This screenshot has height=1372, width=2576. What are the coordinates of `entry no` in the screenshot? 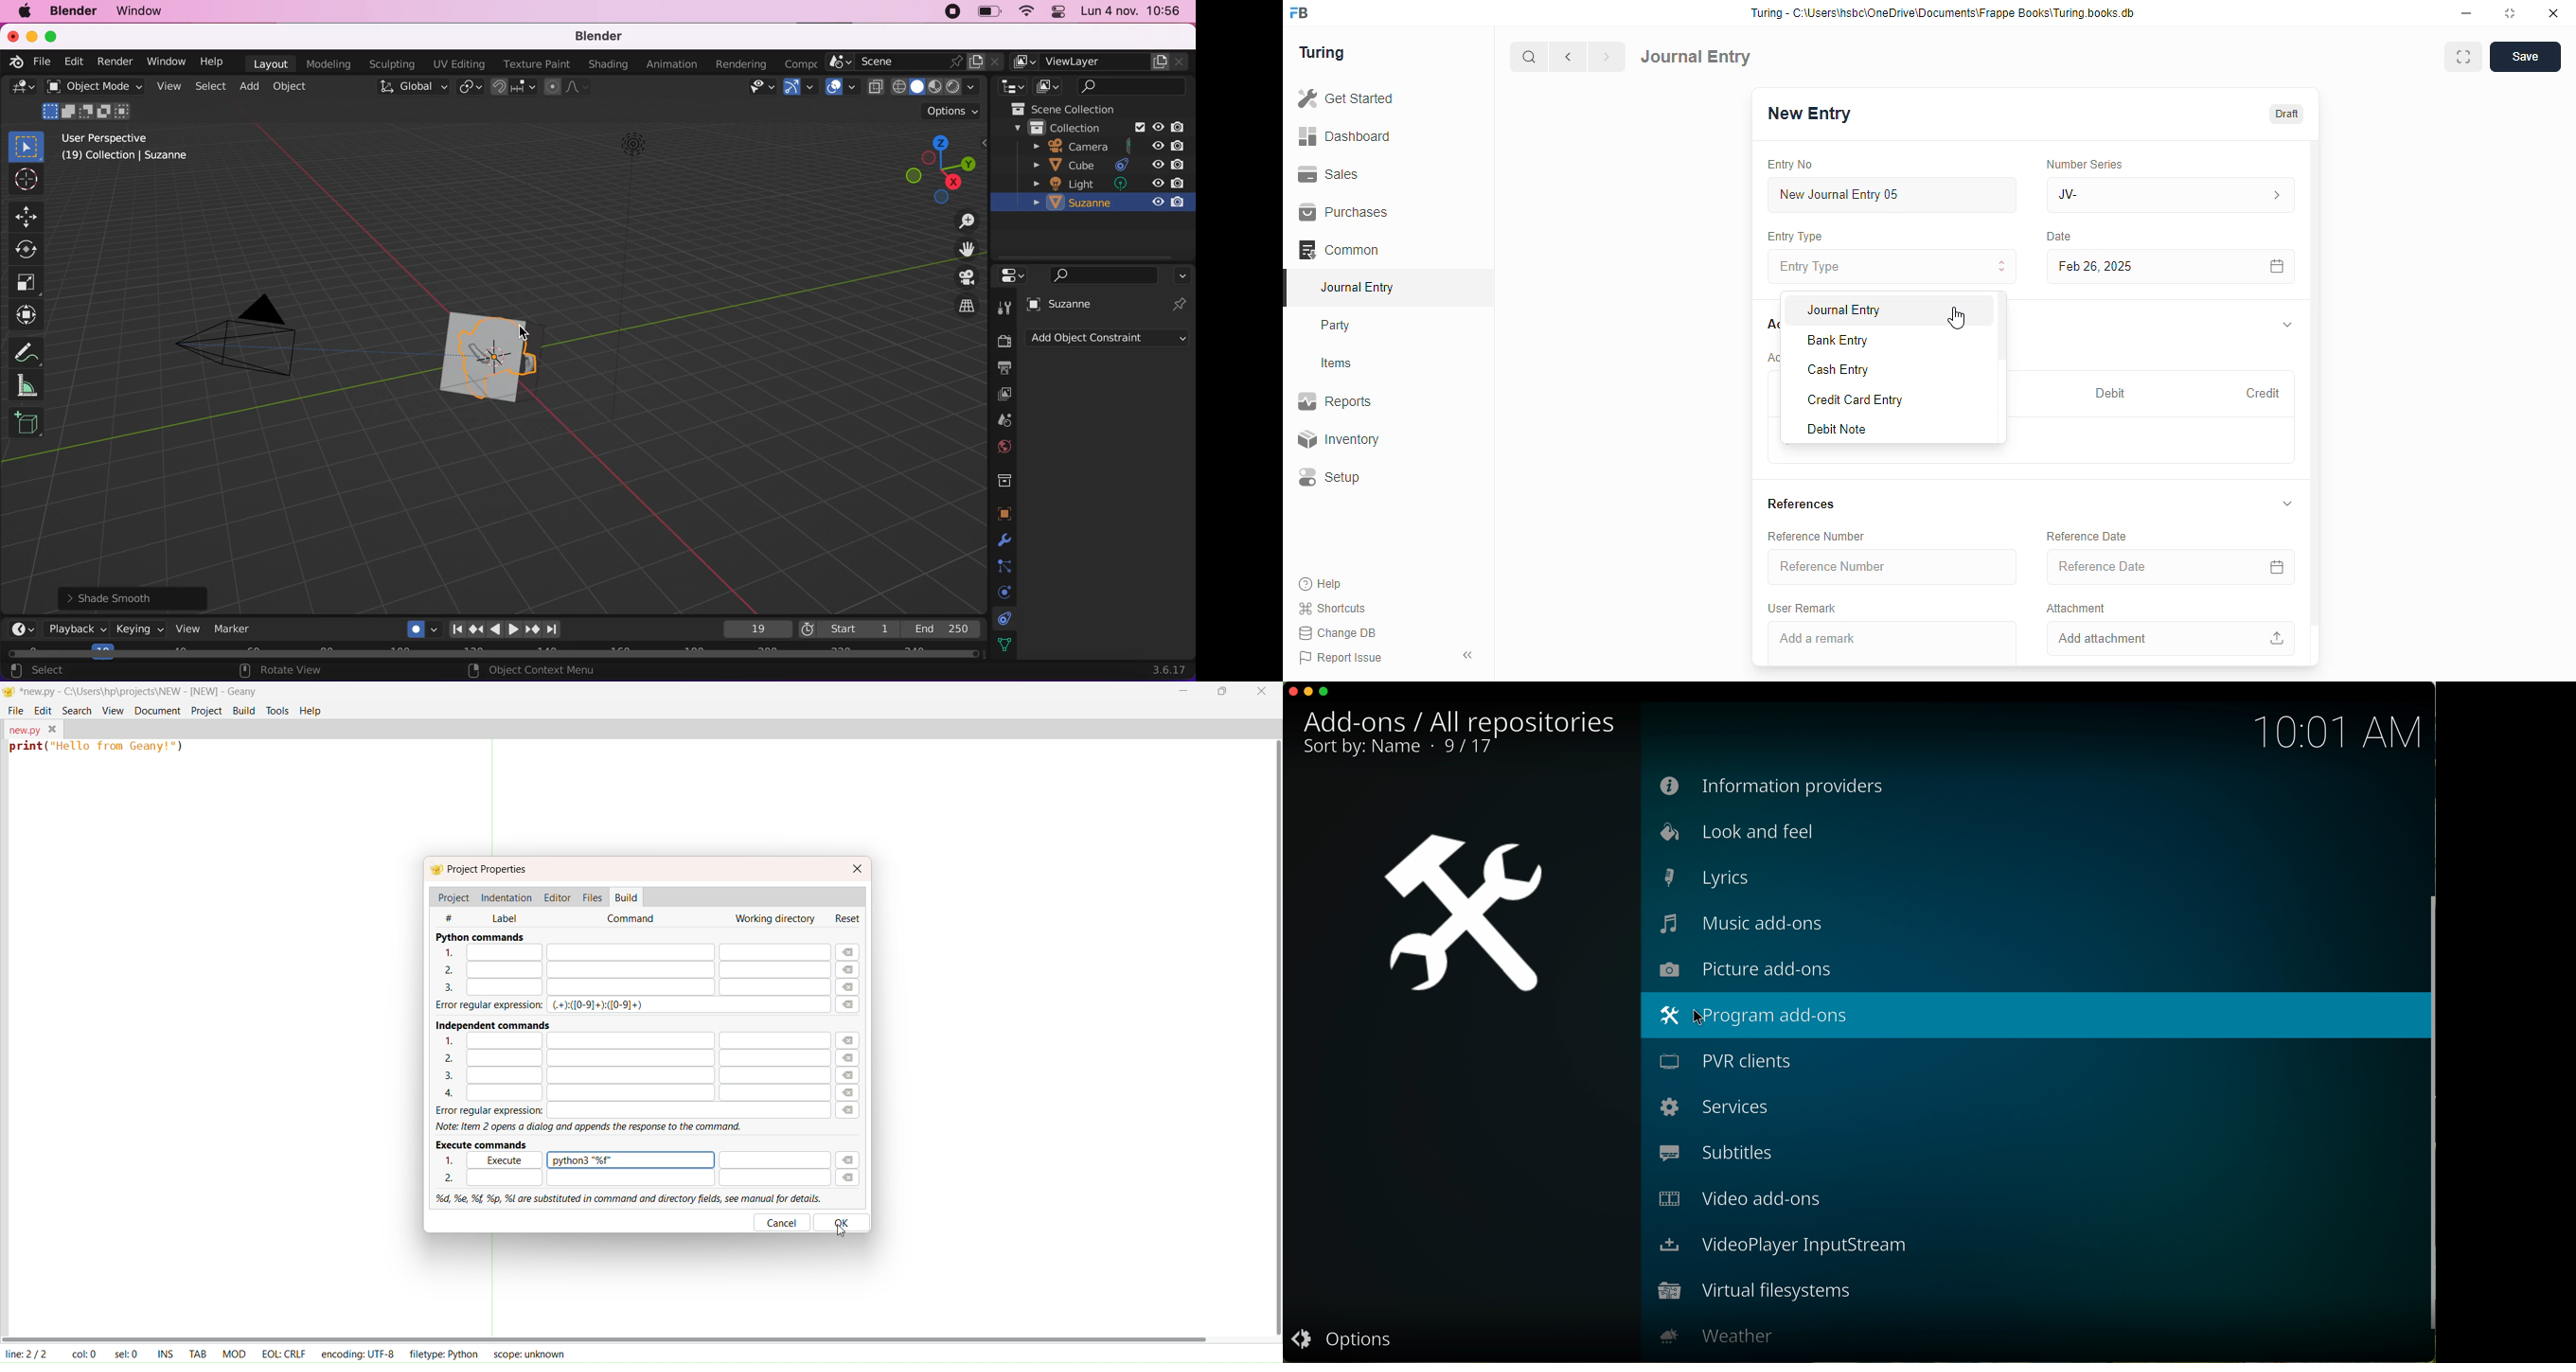 It's located at (1791, 165).